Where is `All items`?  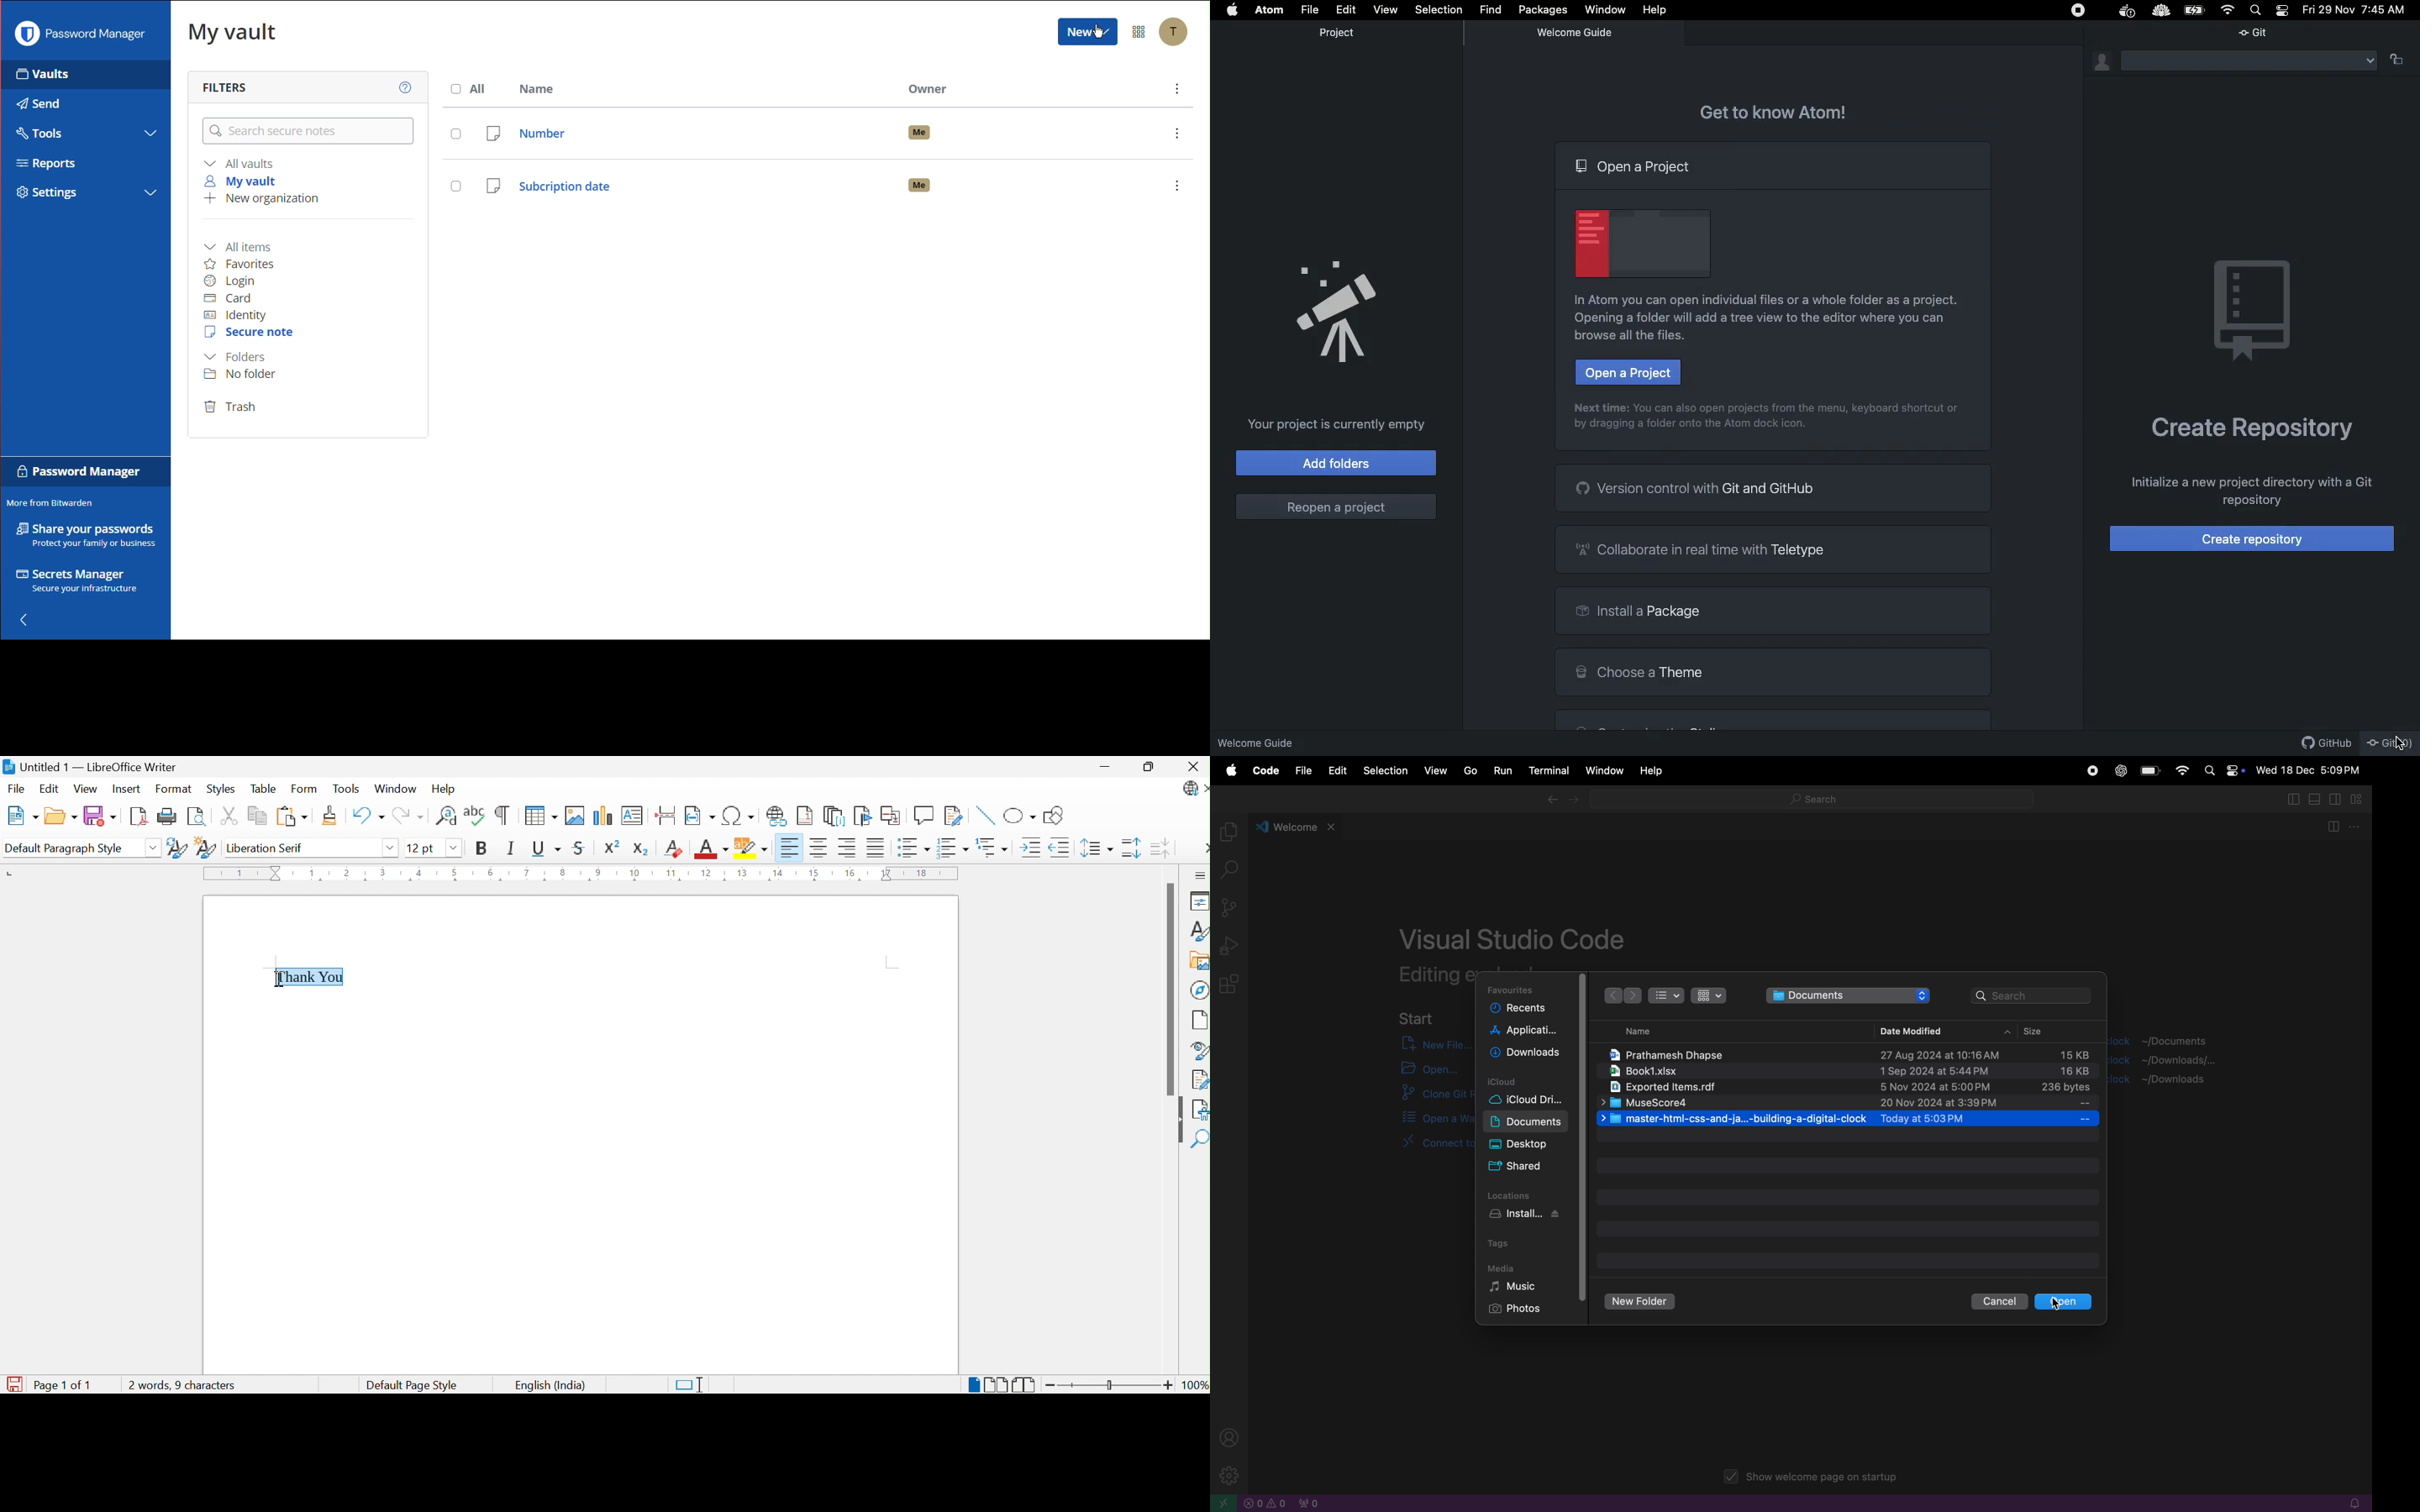 All items is located at coordinates (244, 245).